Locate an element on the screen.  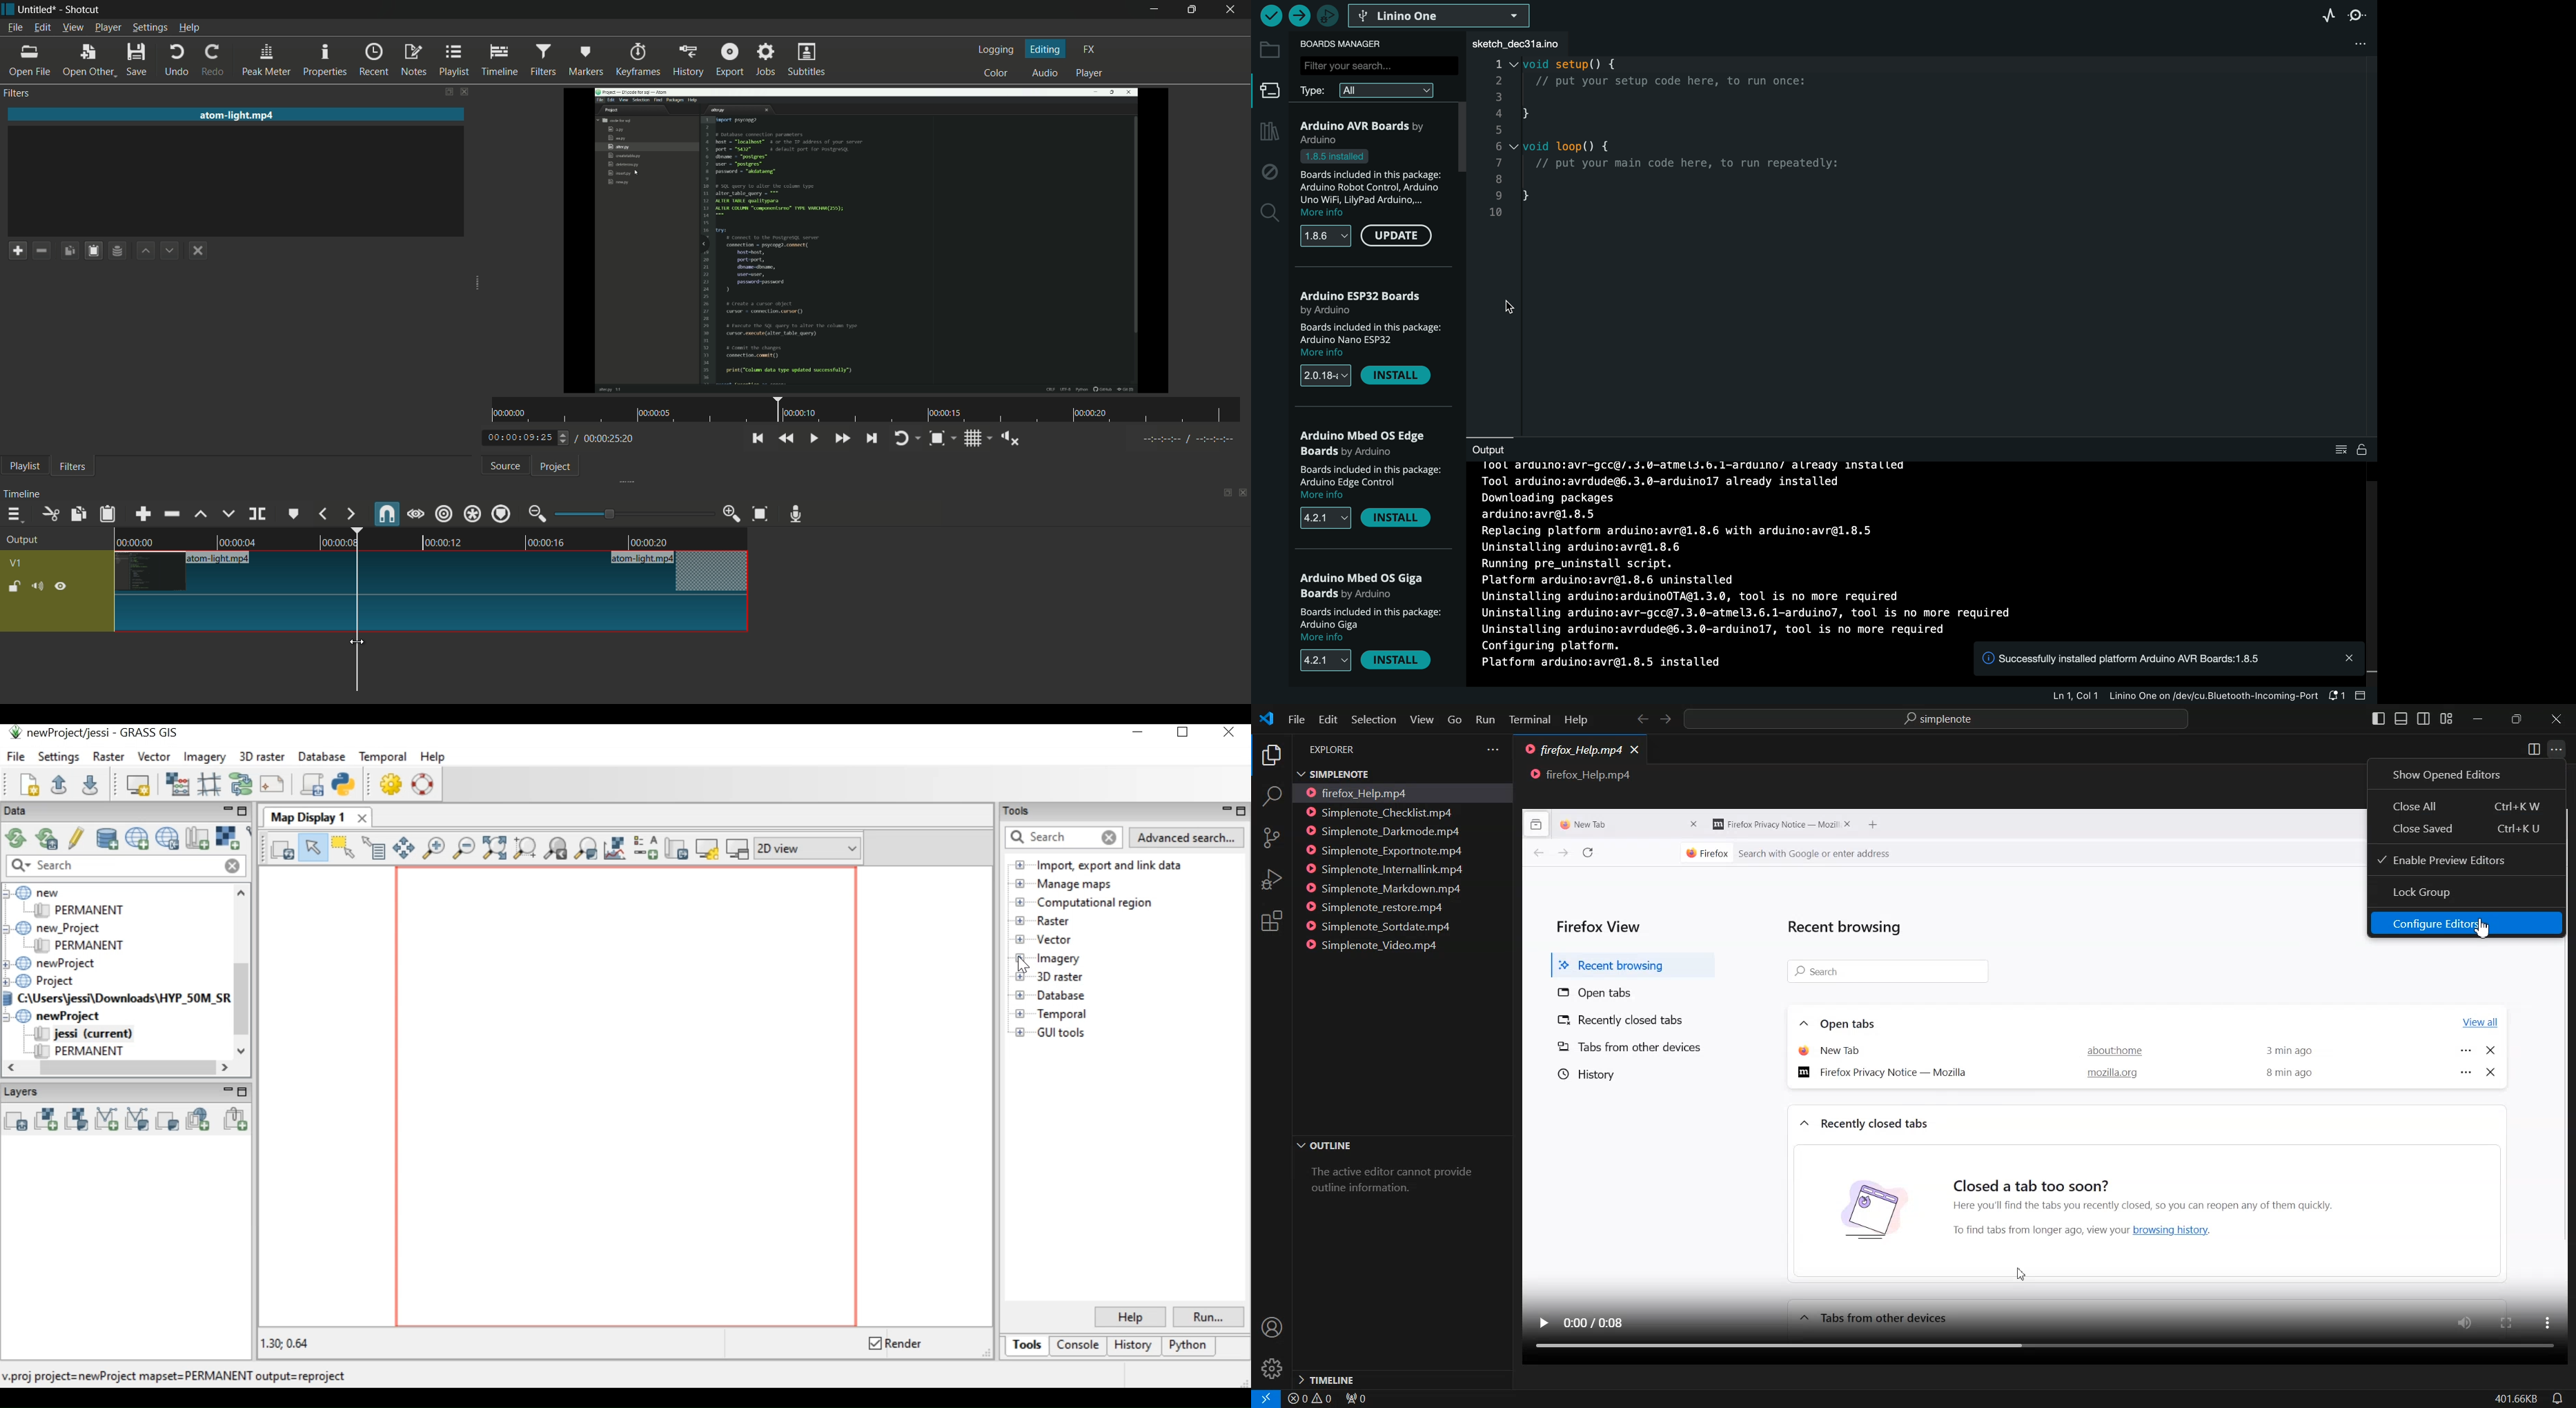
timeline is located at coordinates (24, 494).